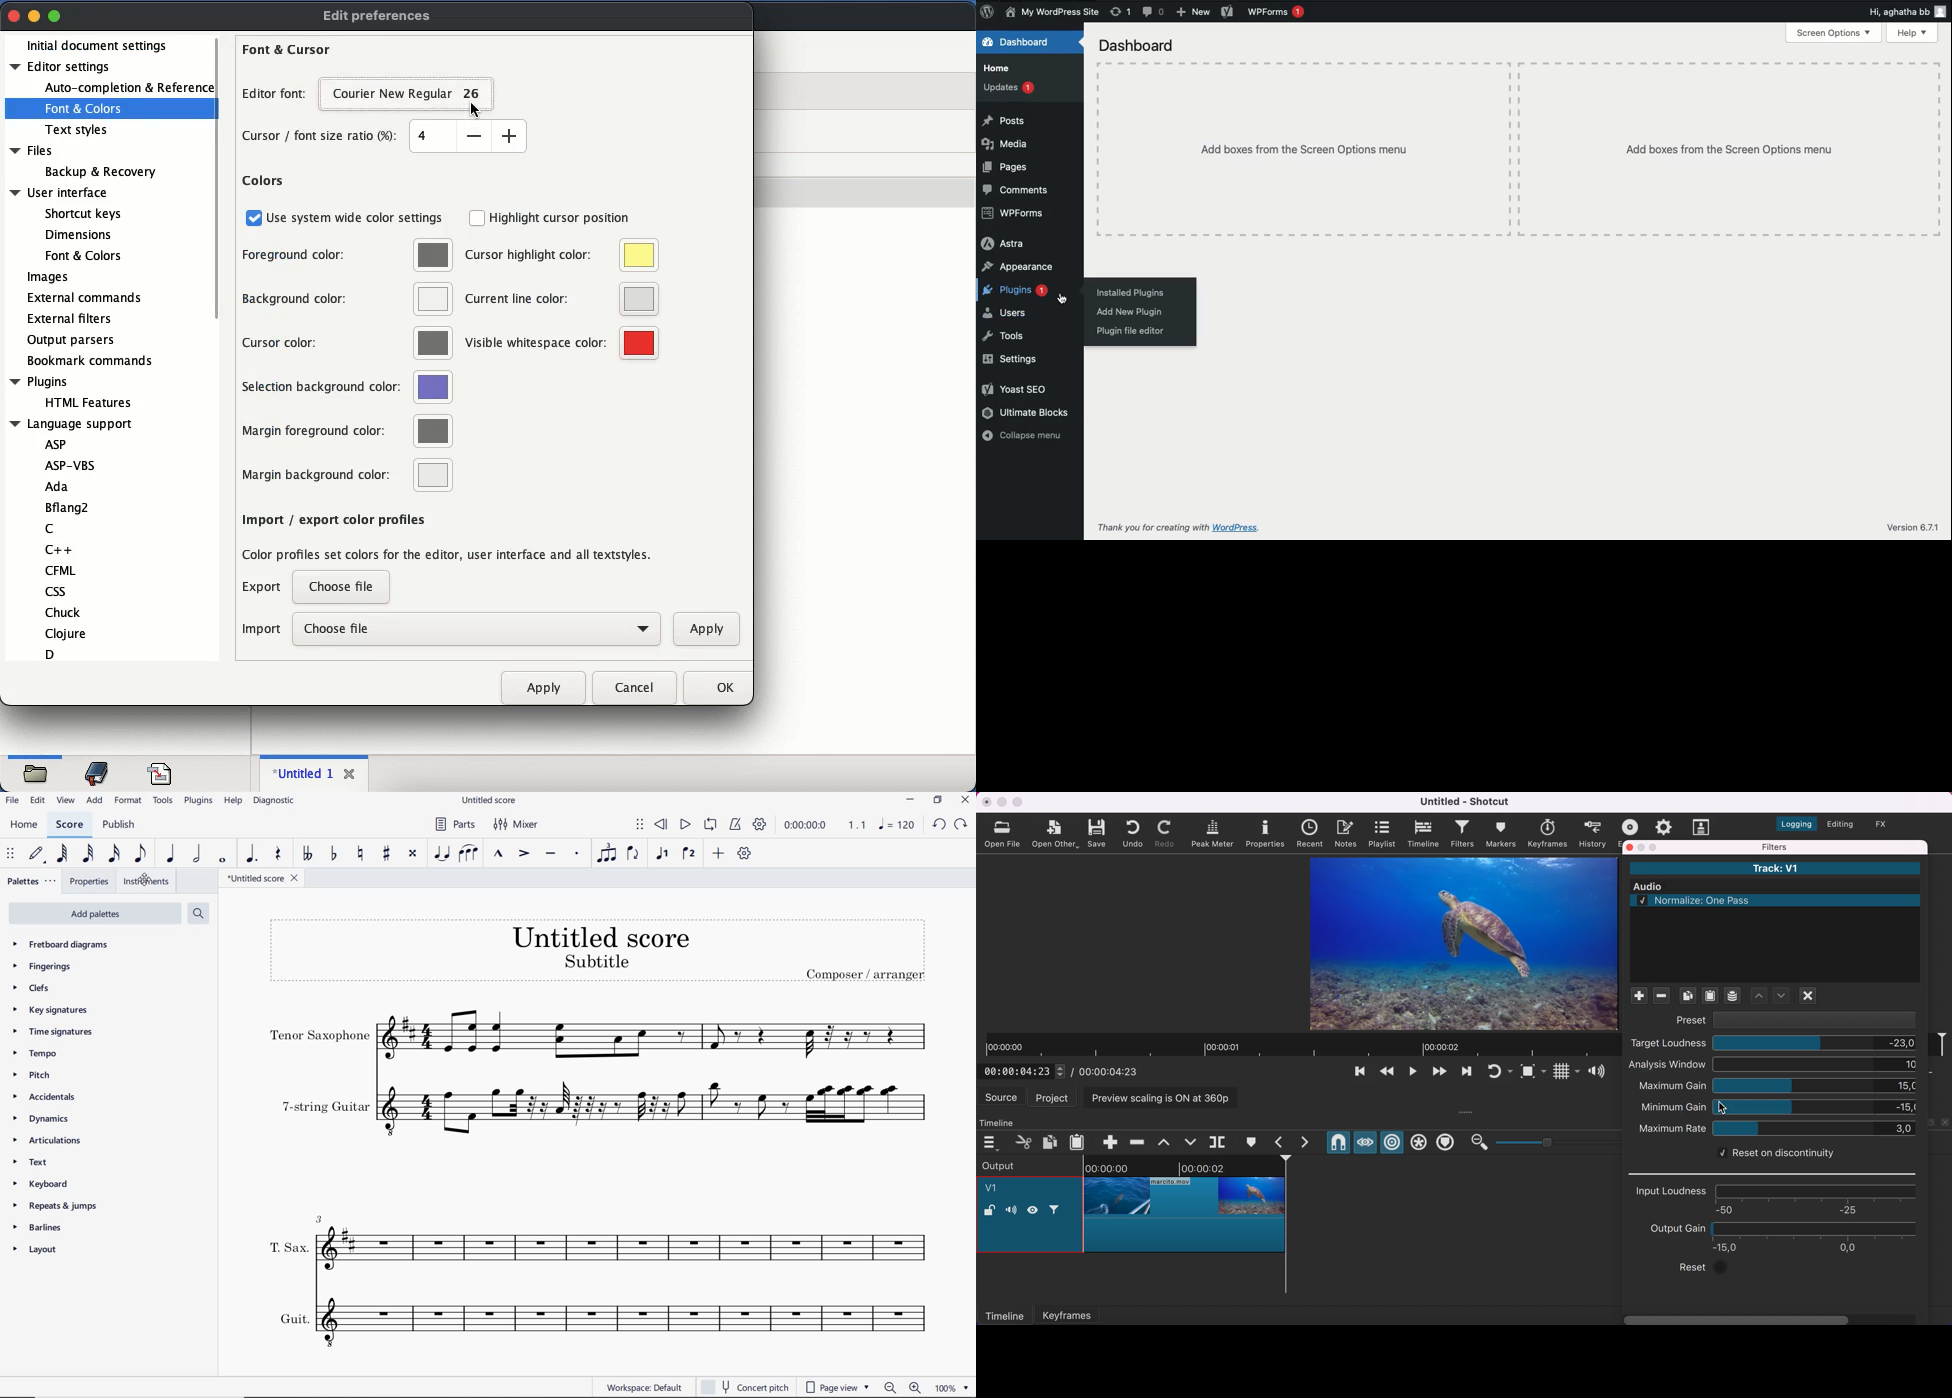 Image resolution: width=1960 pixels, height=1400 pixels. I want to click on toggle grid display on the player, so click(1565, 1073).